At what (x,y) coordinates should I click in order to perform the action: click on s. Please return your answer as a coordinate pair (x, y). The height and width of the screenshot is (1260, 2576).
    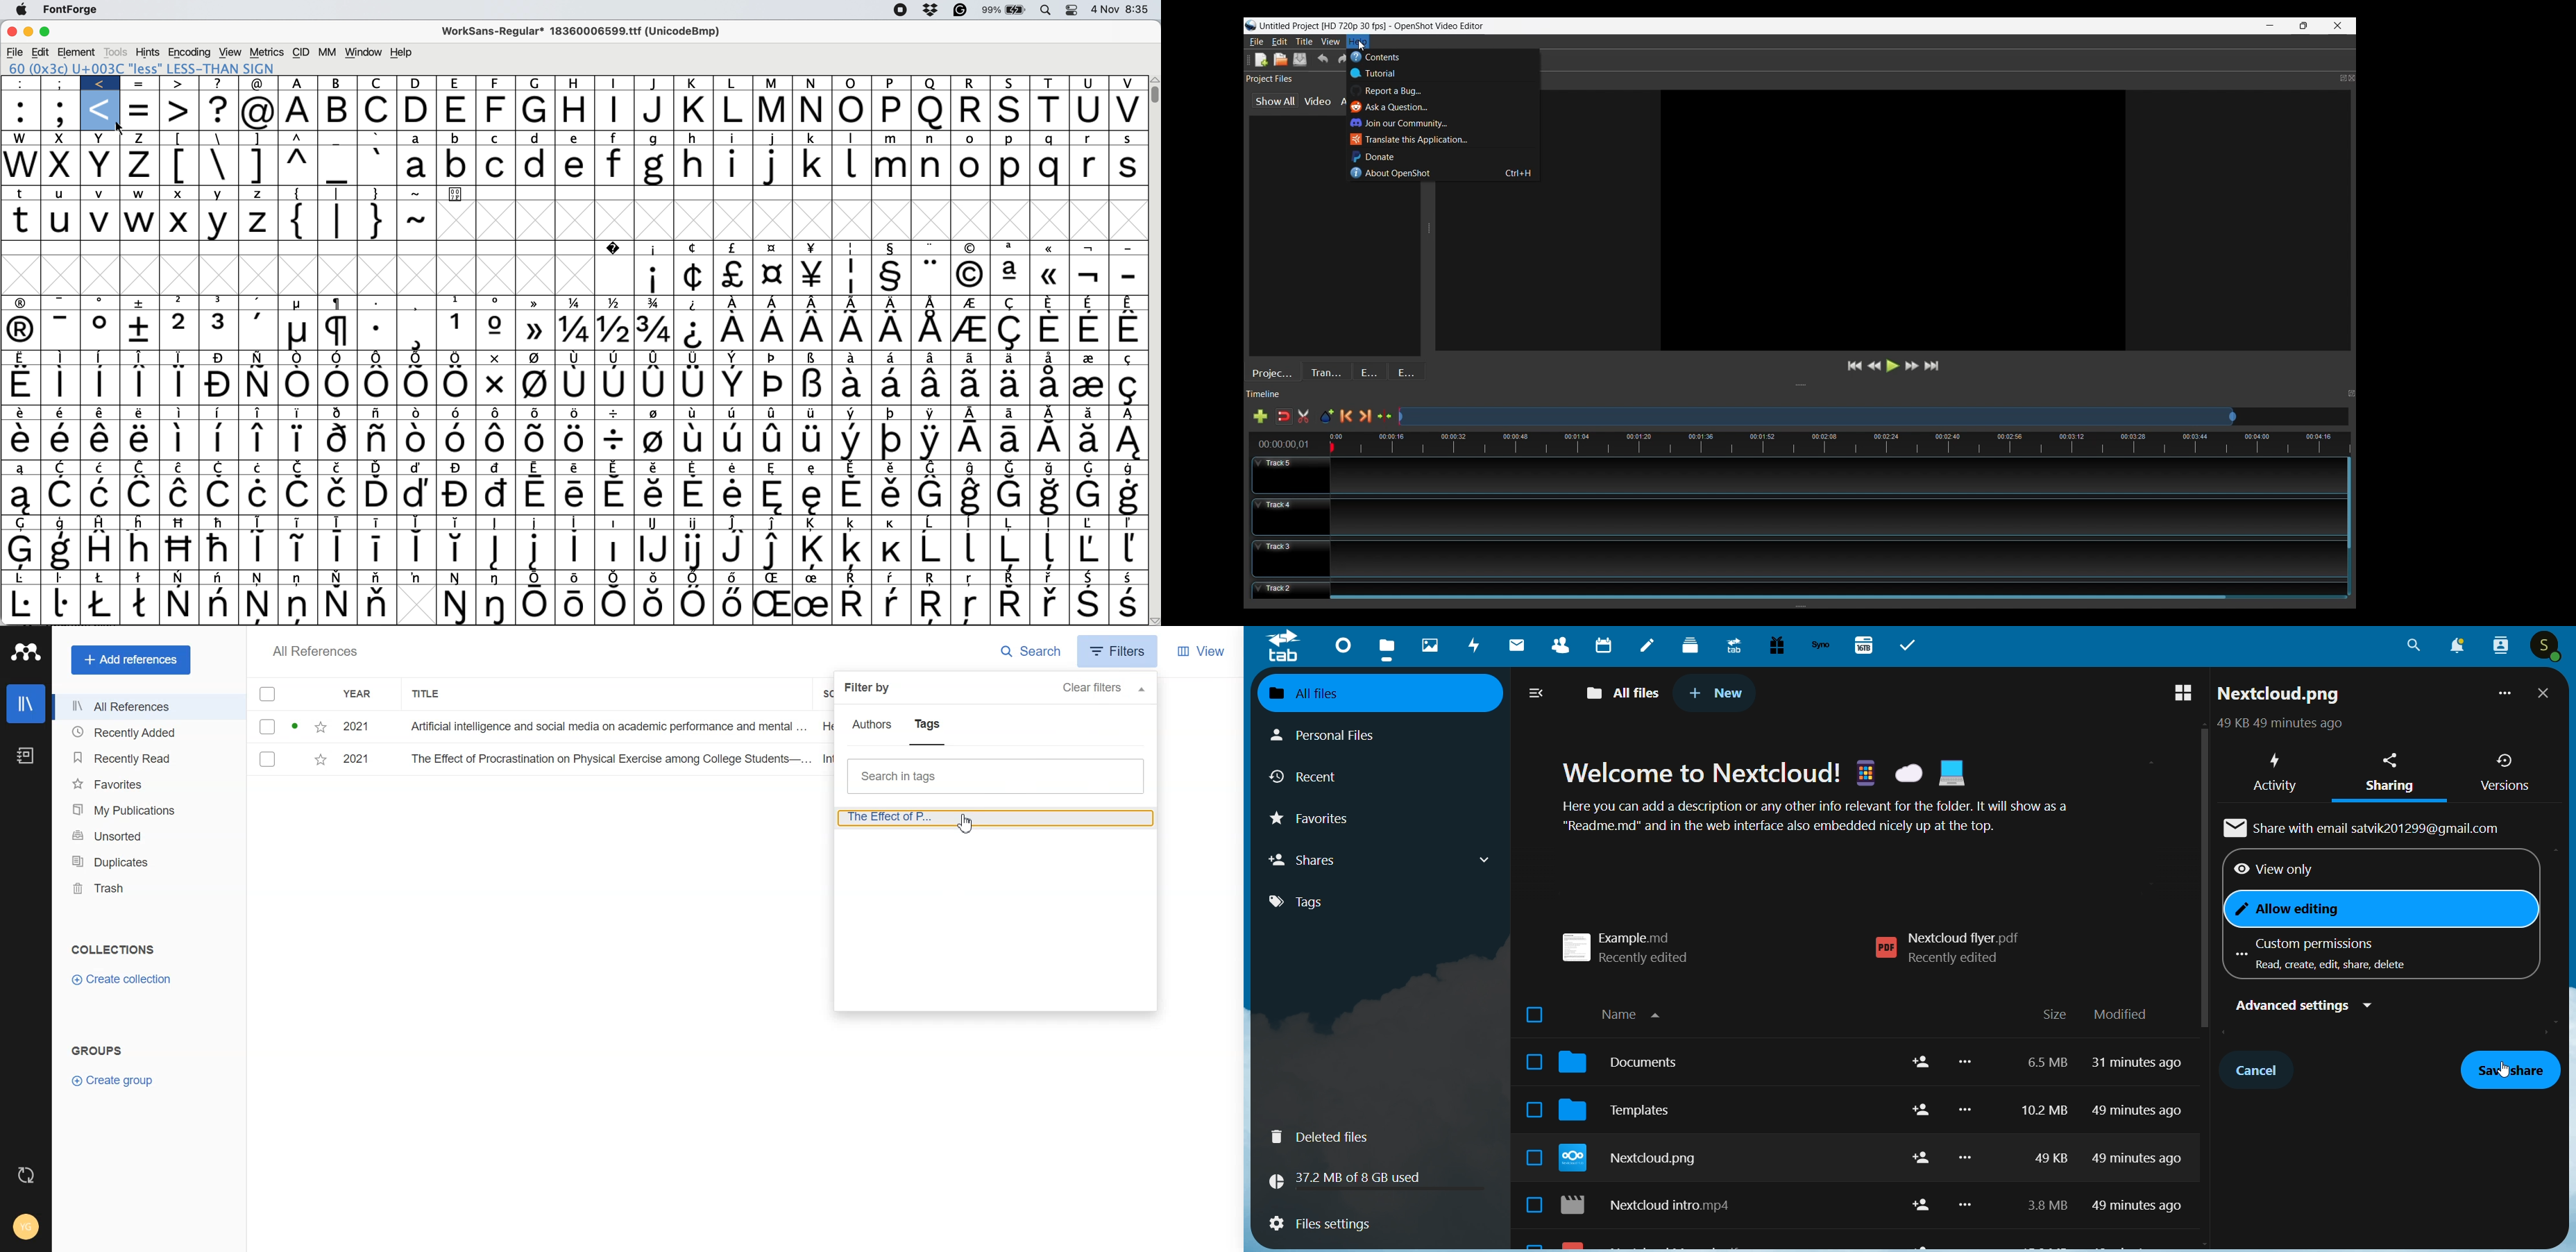
    Looking at the image, I should click on (1129, 167).